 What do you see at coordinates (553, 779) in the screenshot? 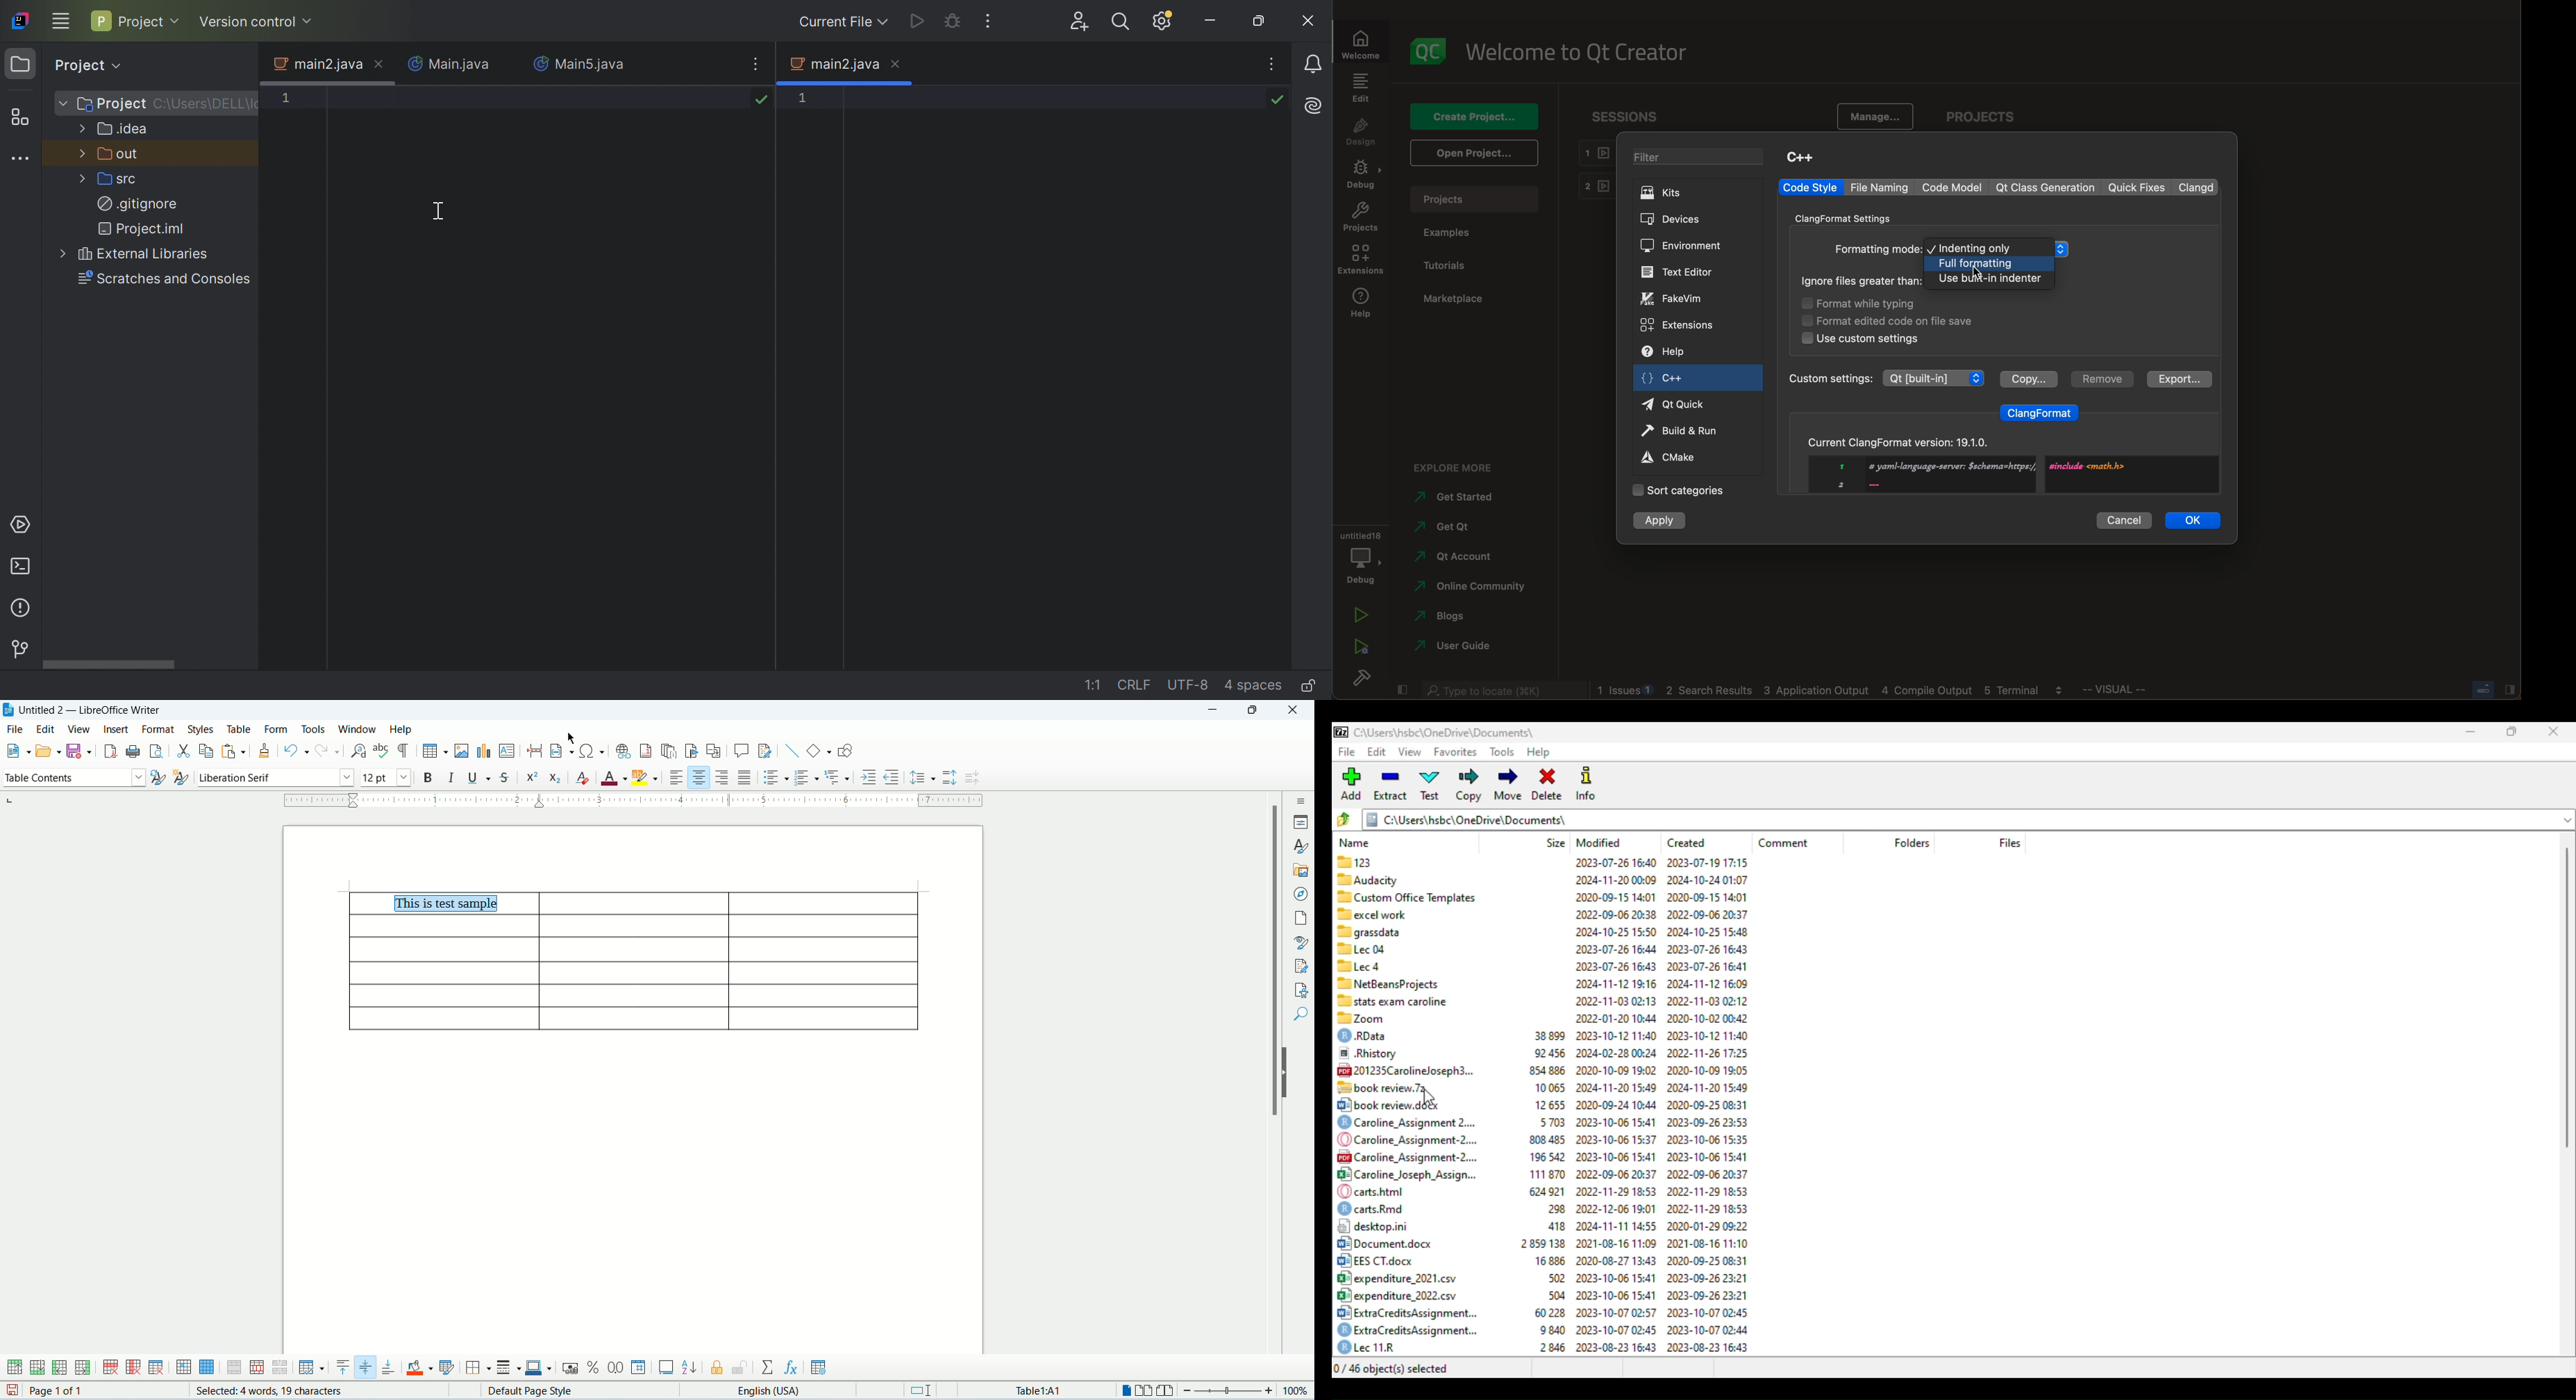
I see `subscript` at bounding box center [553, 779].